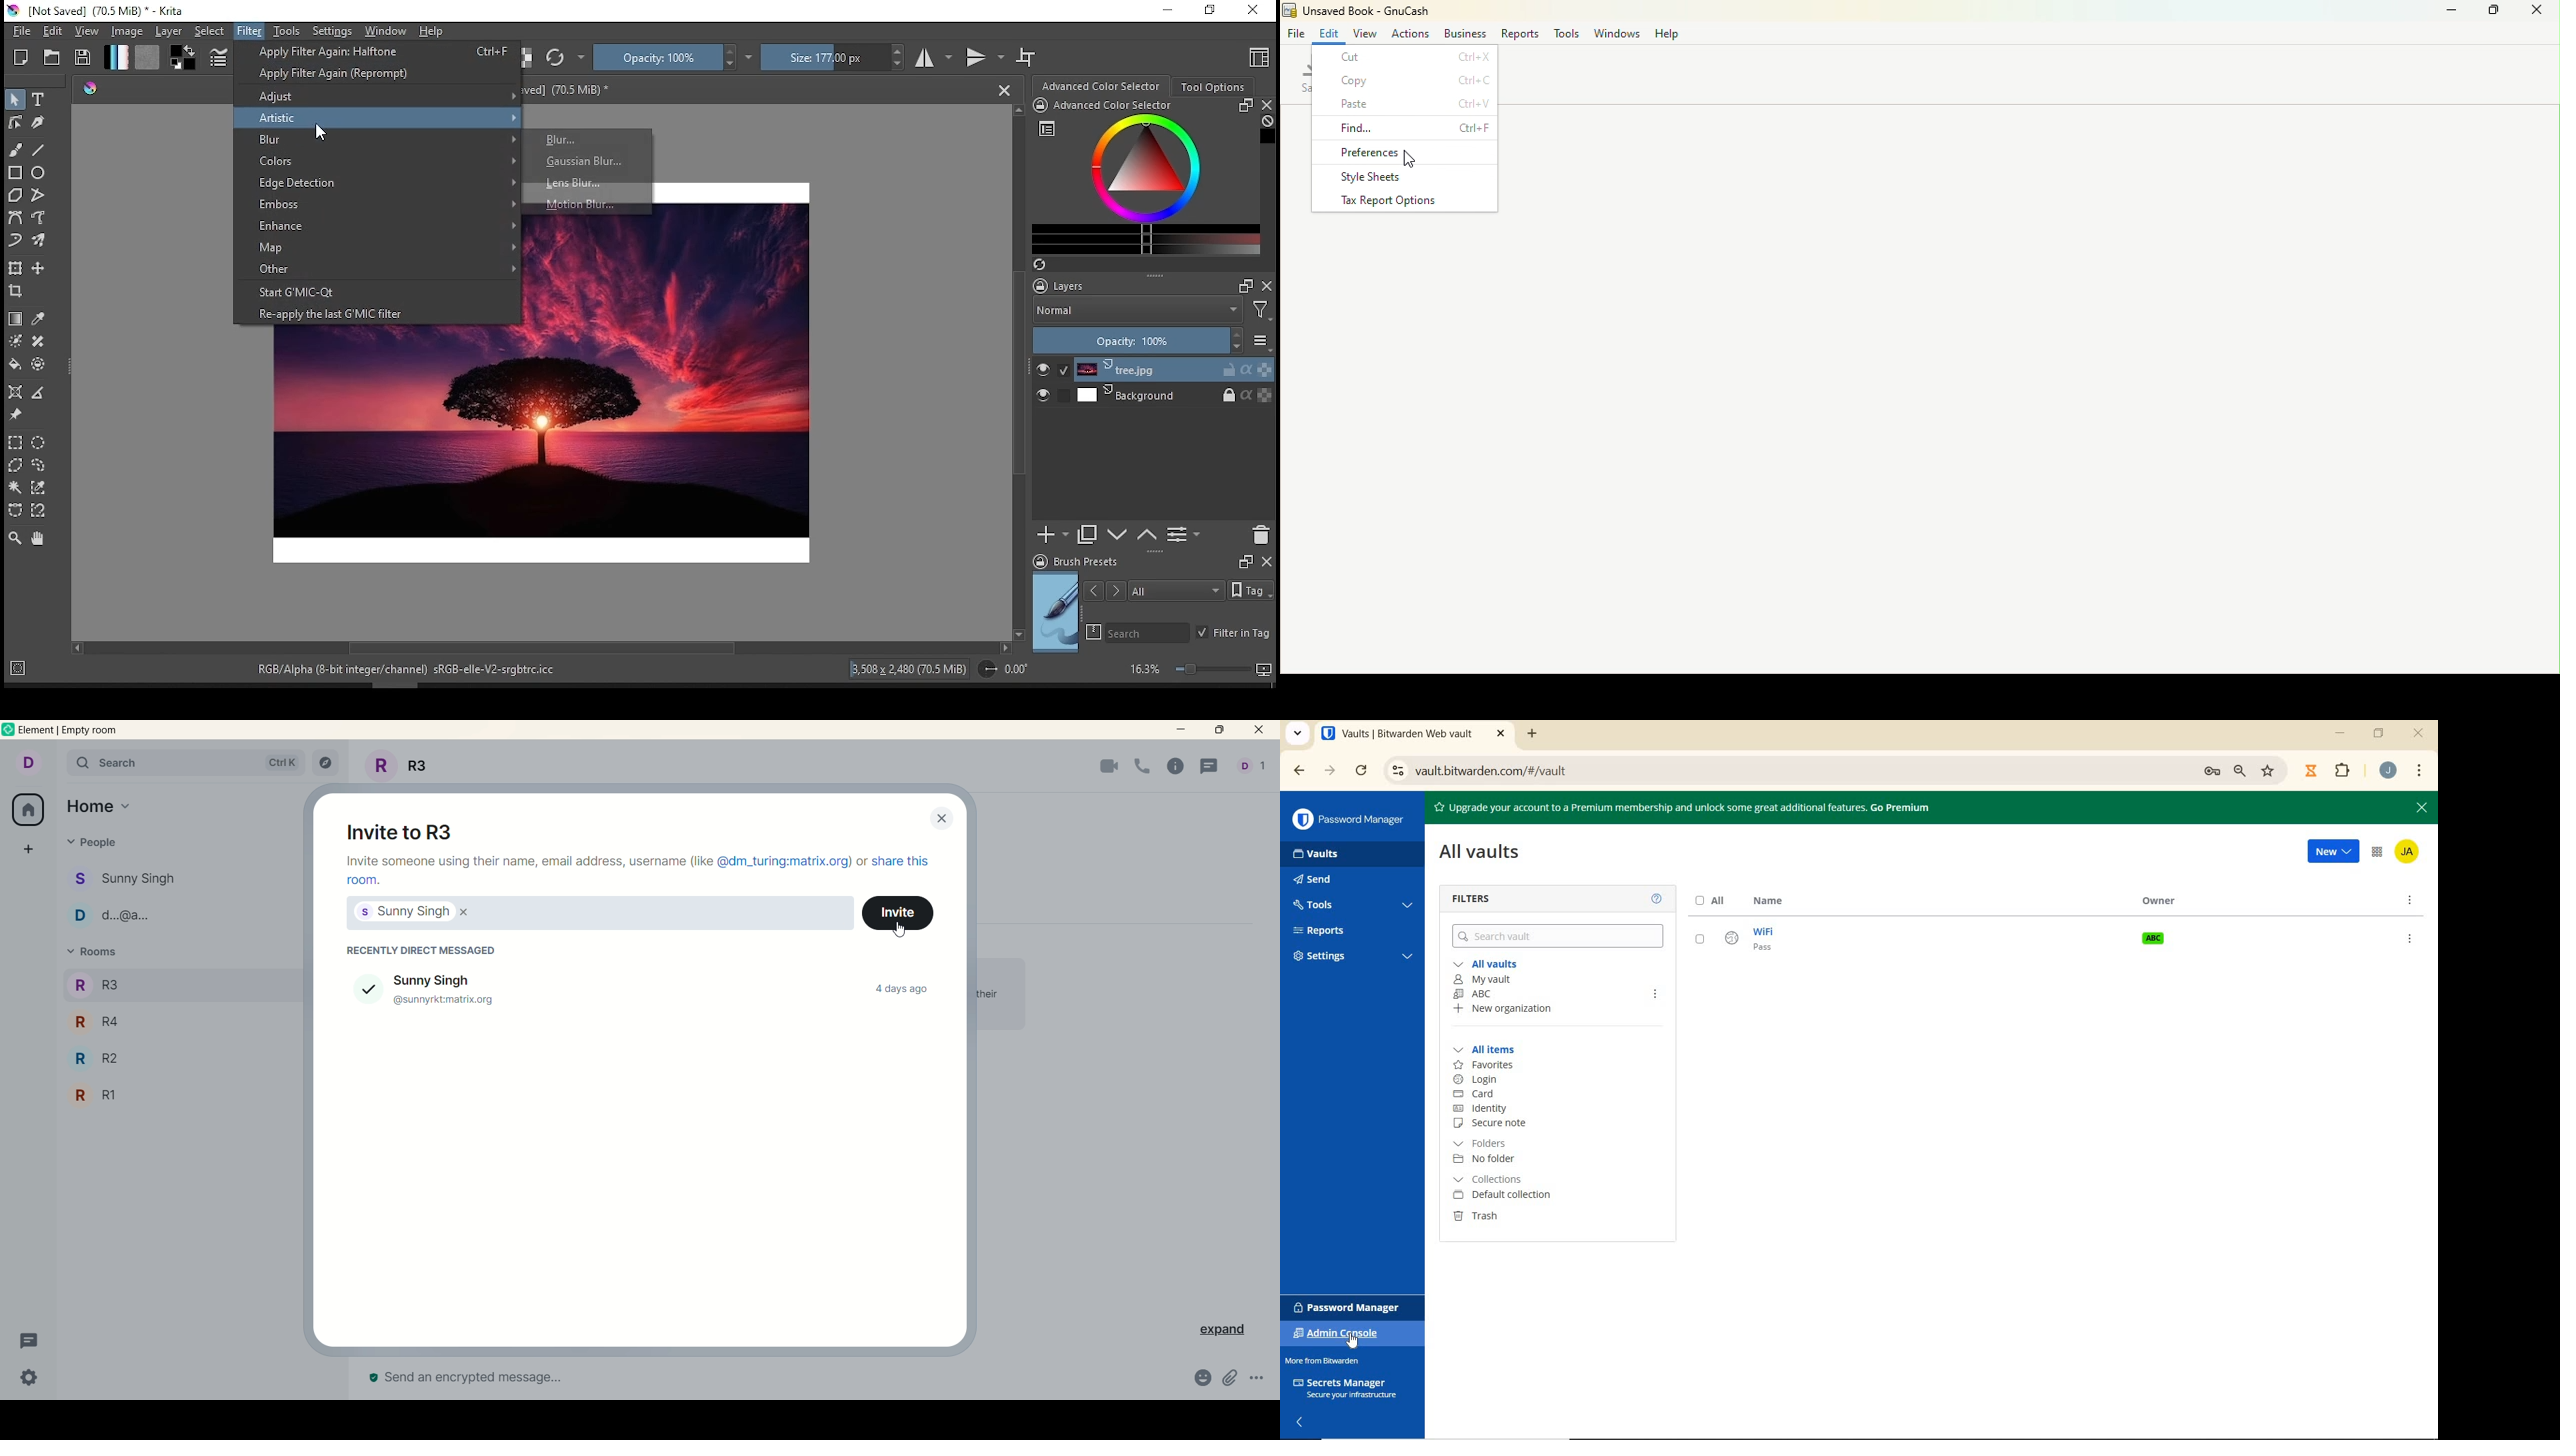  I want to click on Ctrl+F, so click(493, 52).